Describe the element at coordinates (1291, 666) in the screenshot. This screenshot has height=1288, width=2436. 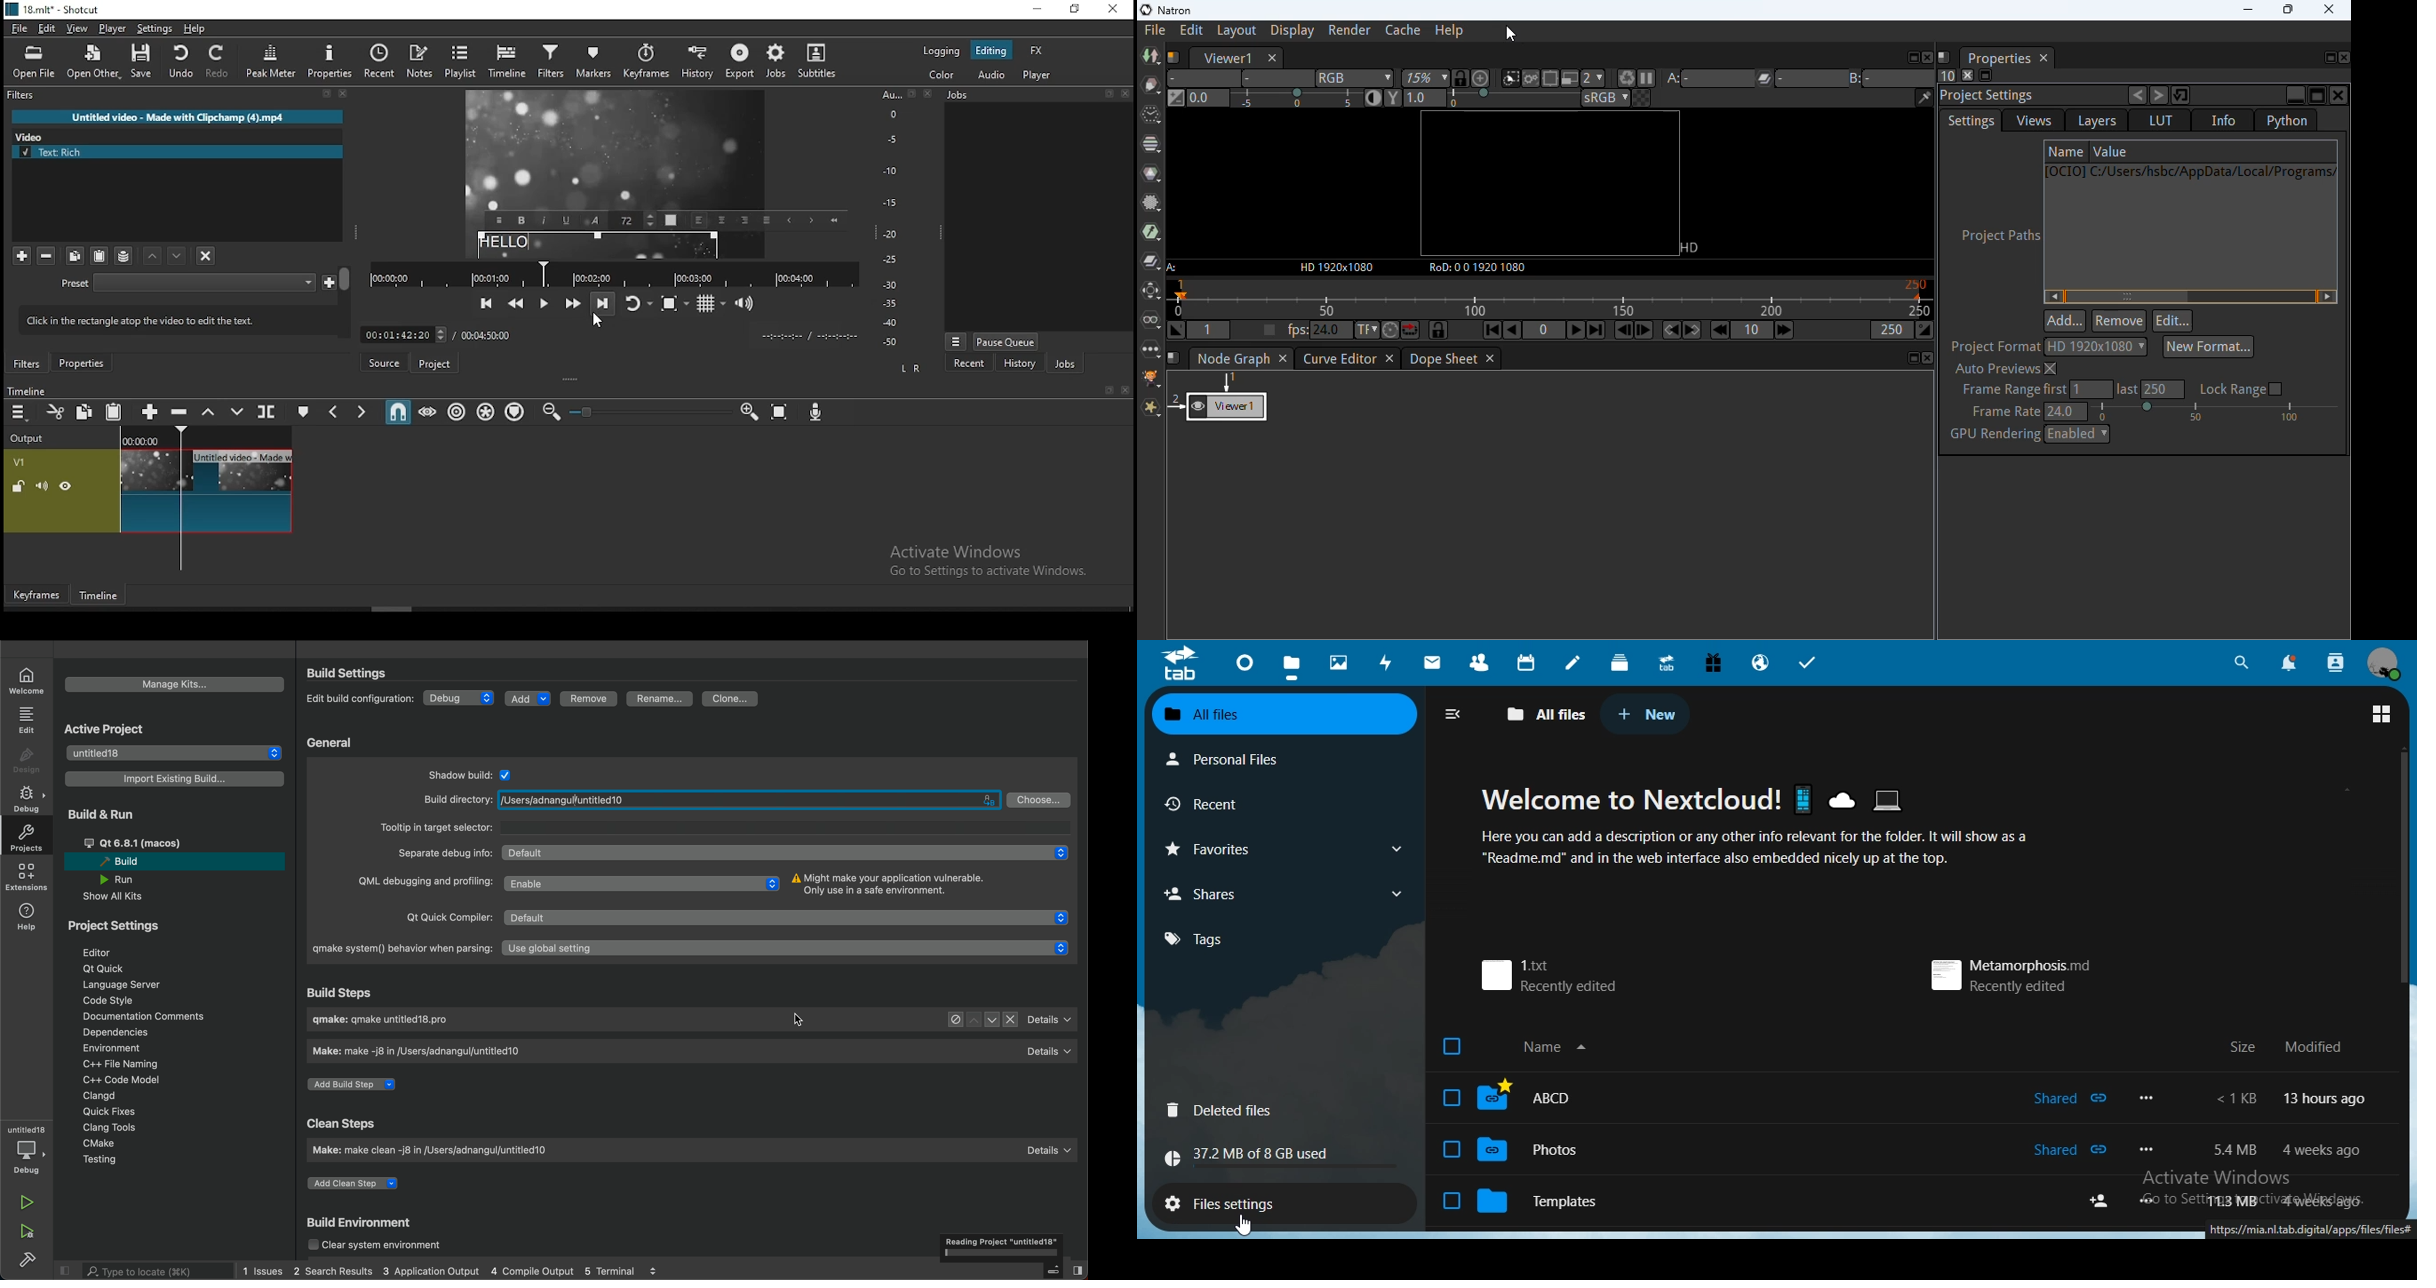
I see `files` at that location.